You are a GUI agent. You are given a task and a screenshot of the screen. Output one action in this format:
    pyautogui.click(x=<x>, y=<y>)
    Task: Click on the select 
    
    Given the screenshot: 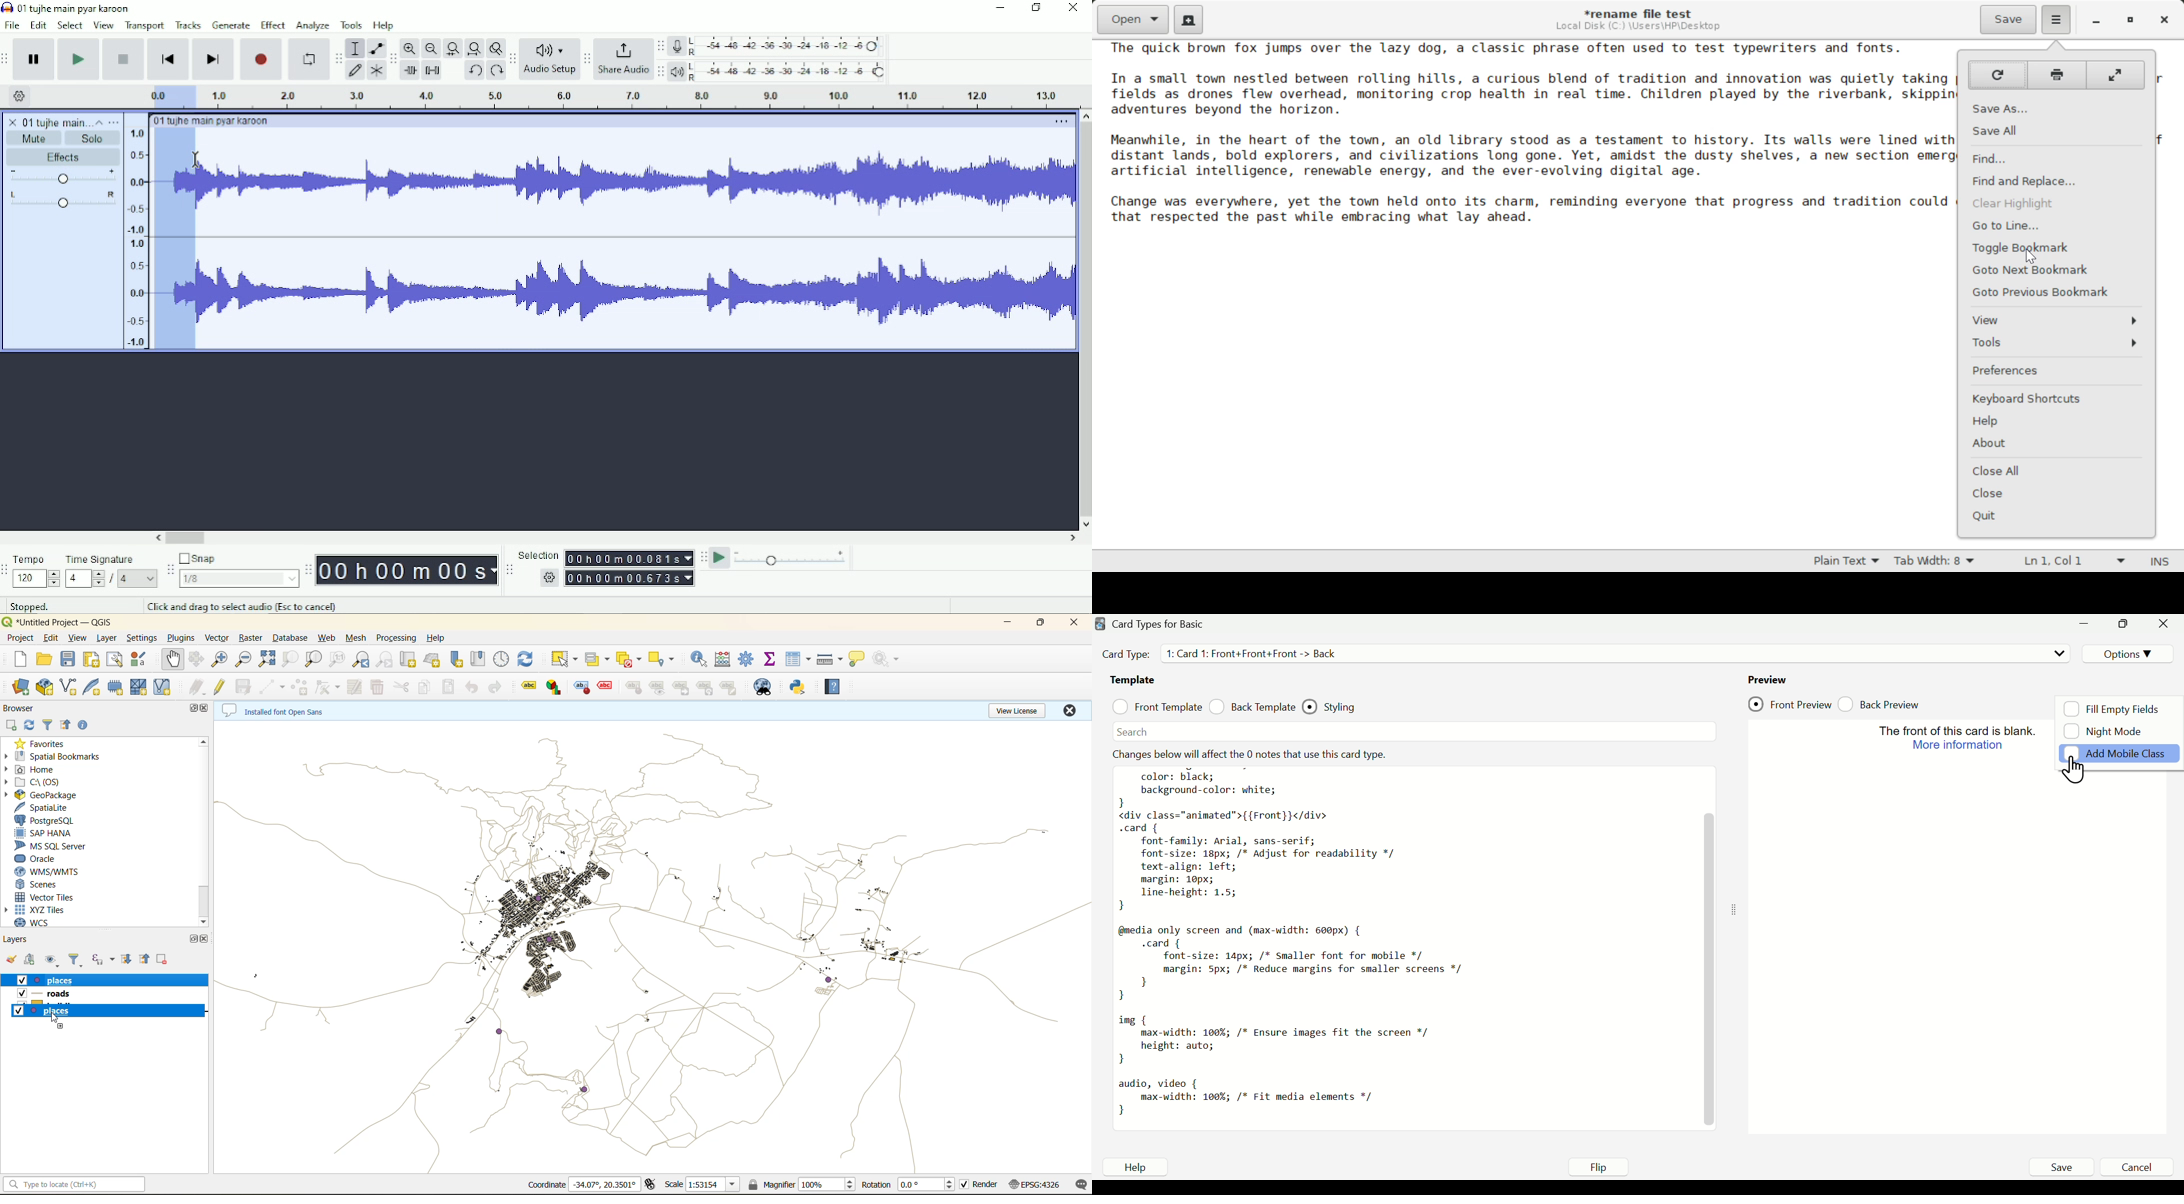 What is the action you would take?
    pyautogui.click(x=564, y=659)
    